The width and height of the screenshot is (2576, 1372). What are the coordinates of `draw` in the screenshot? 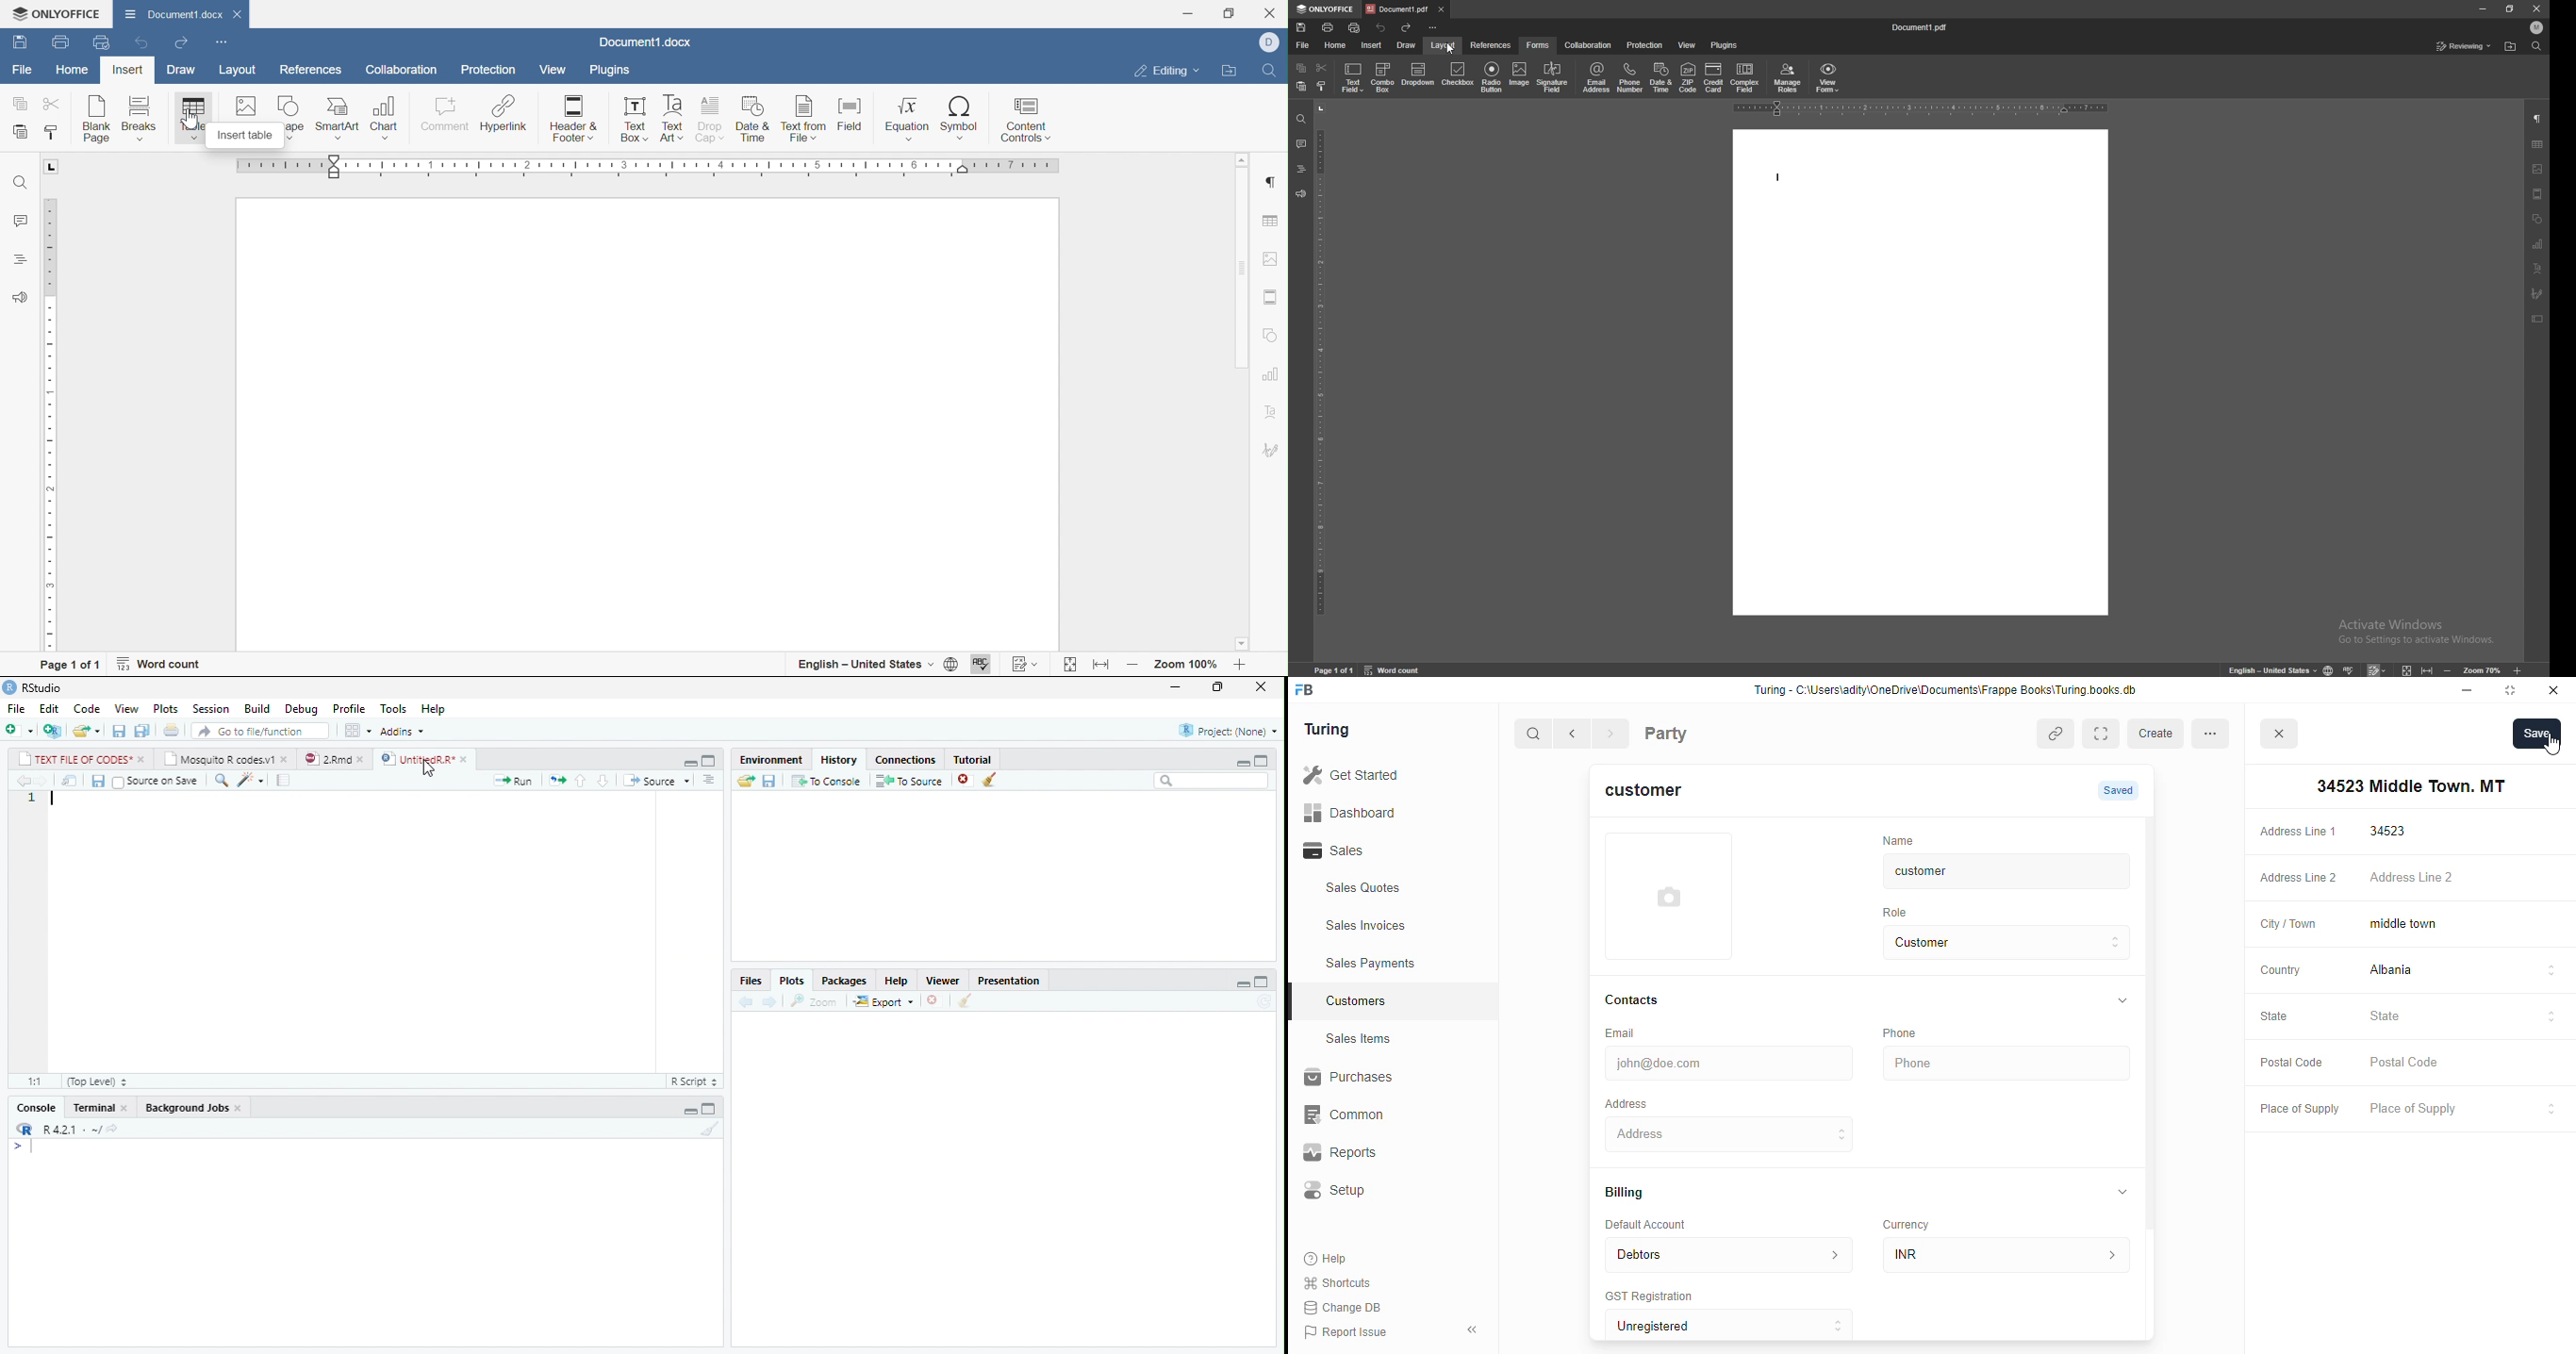 It's located at (1408, 45).